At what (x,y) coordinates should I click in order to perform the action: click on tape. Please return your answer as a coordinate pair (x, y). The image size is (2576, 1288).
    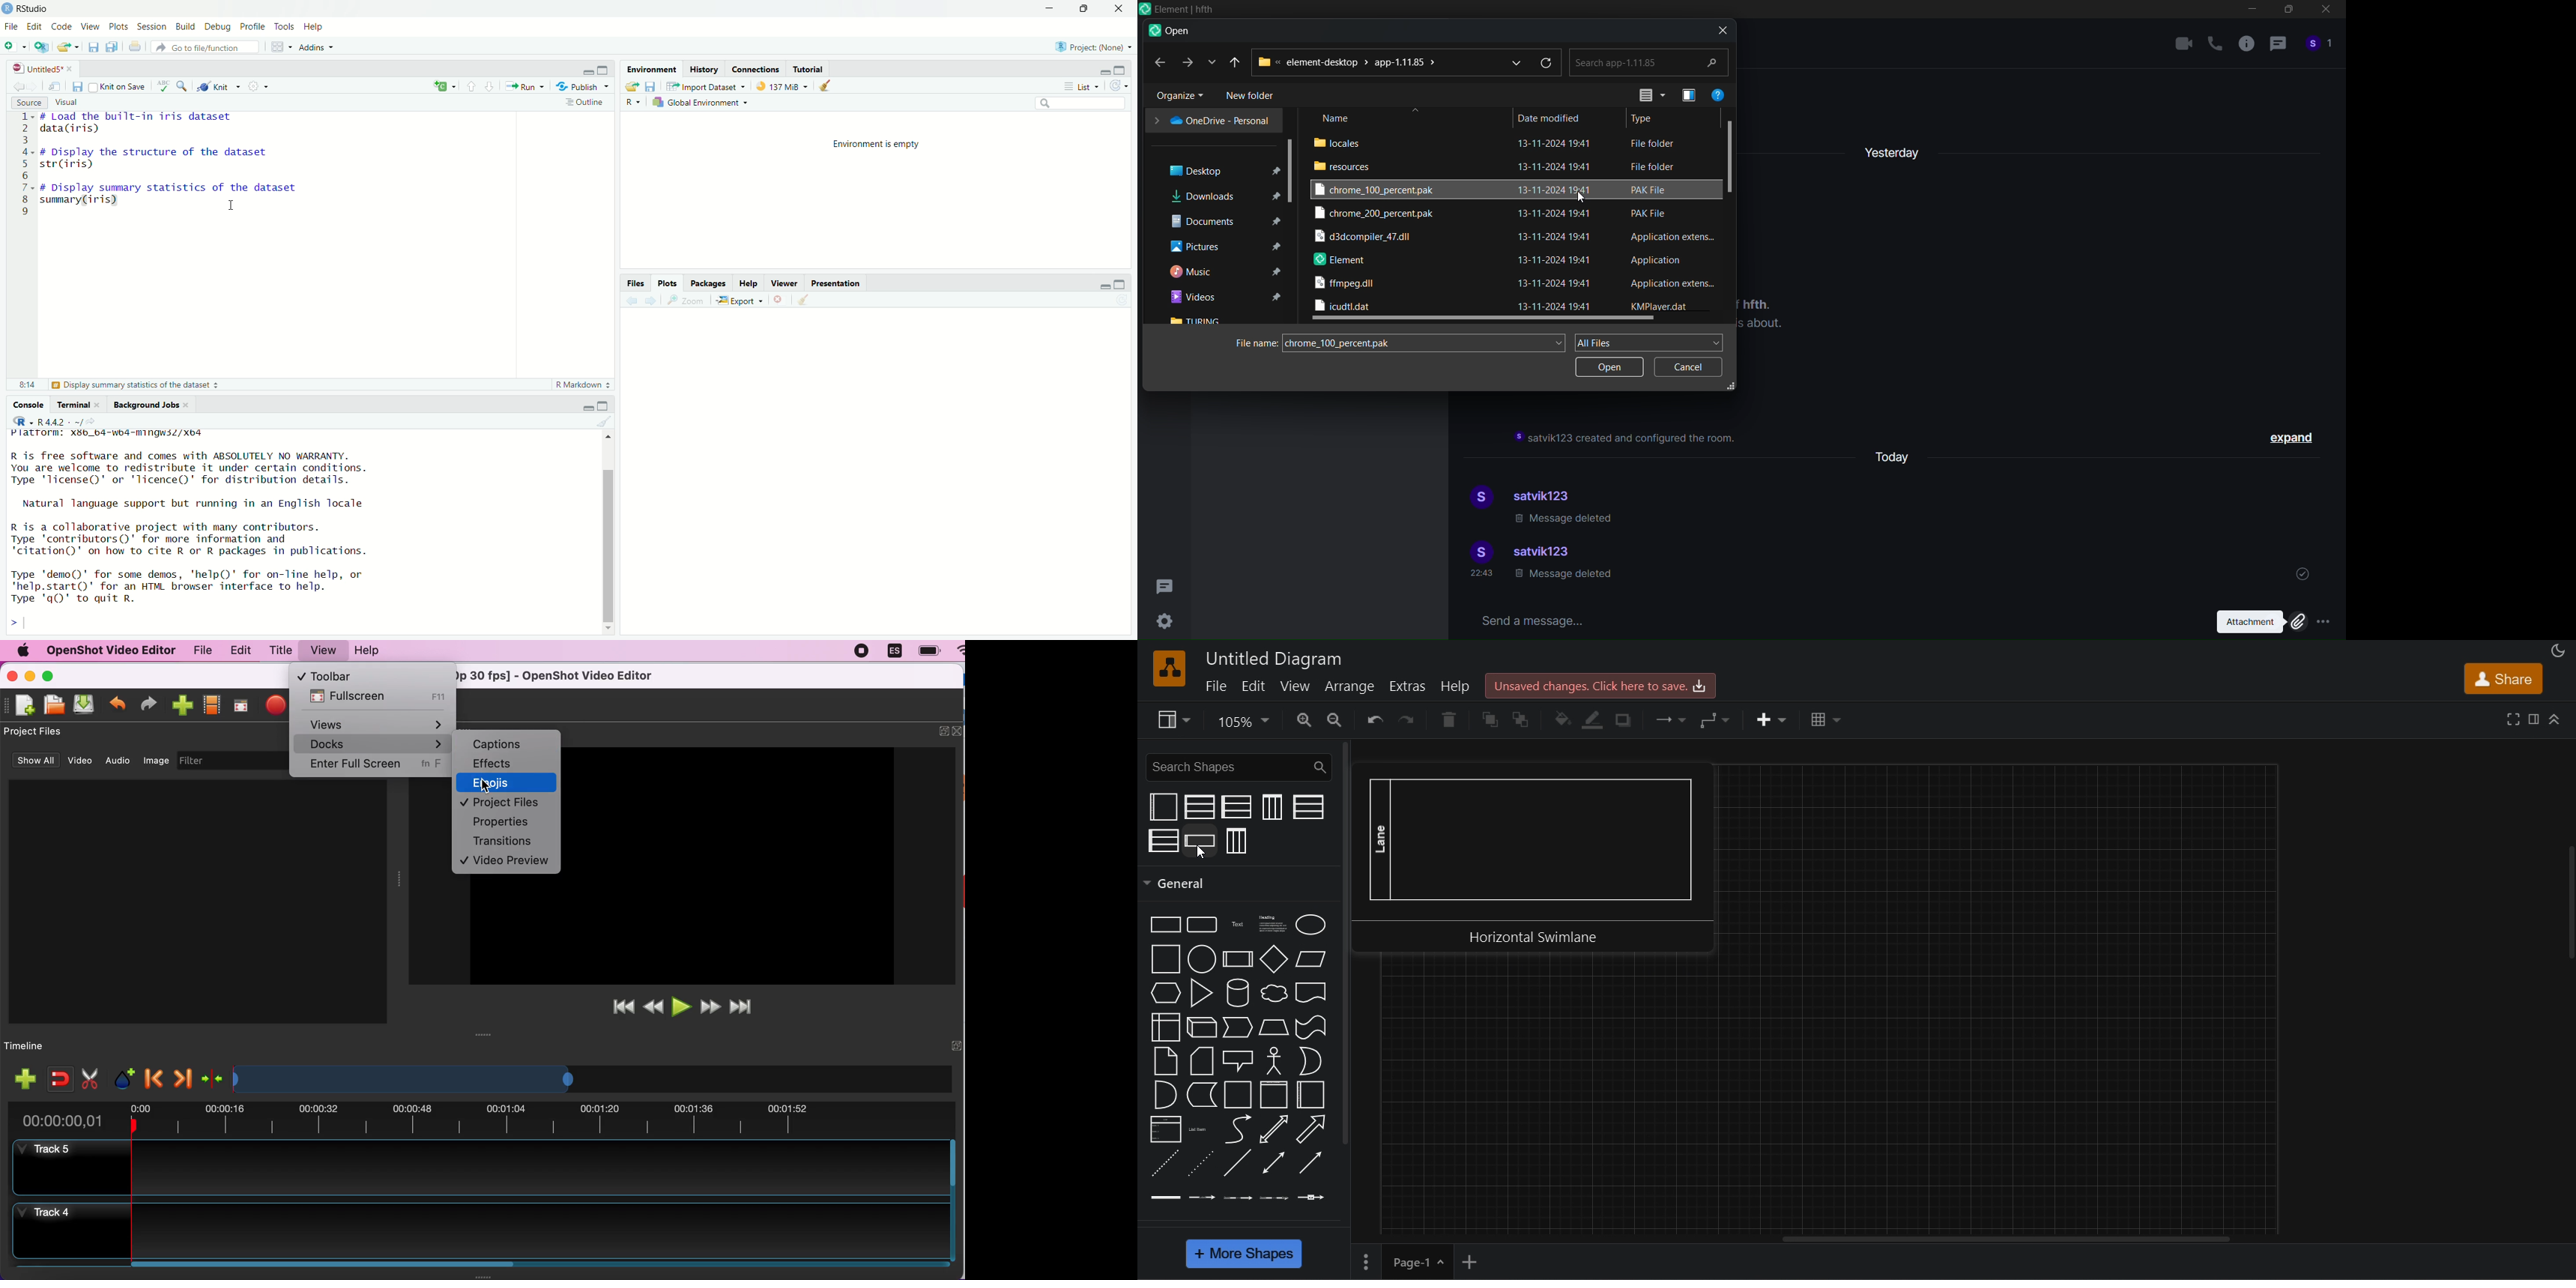
    Looking at the image, I should click on (1310, 1027).